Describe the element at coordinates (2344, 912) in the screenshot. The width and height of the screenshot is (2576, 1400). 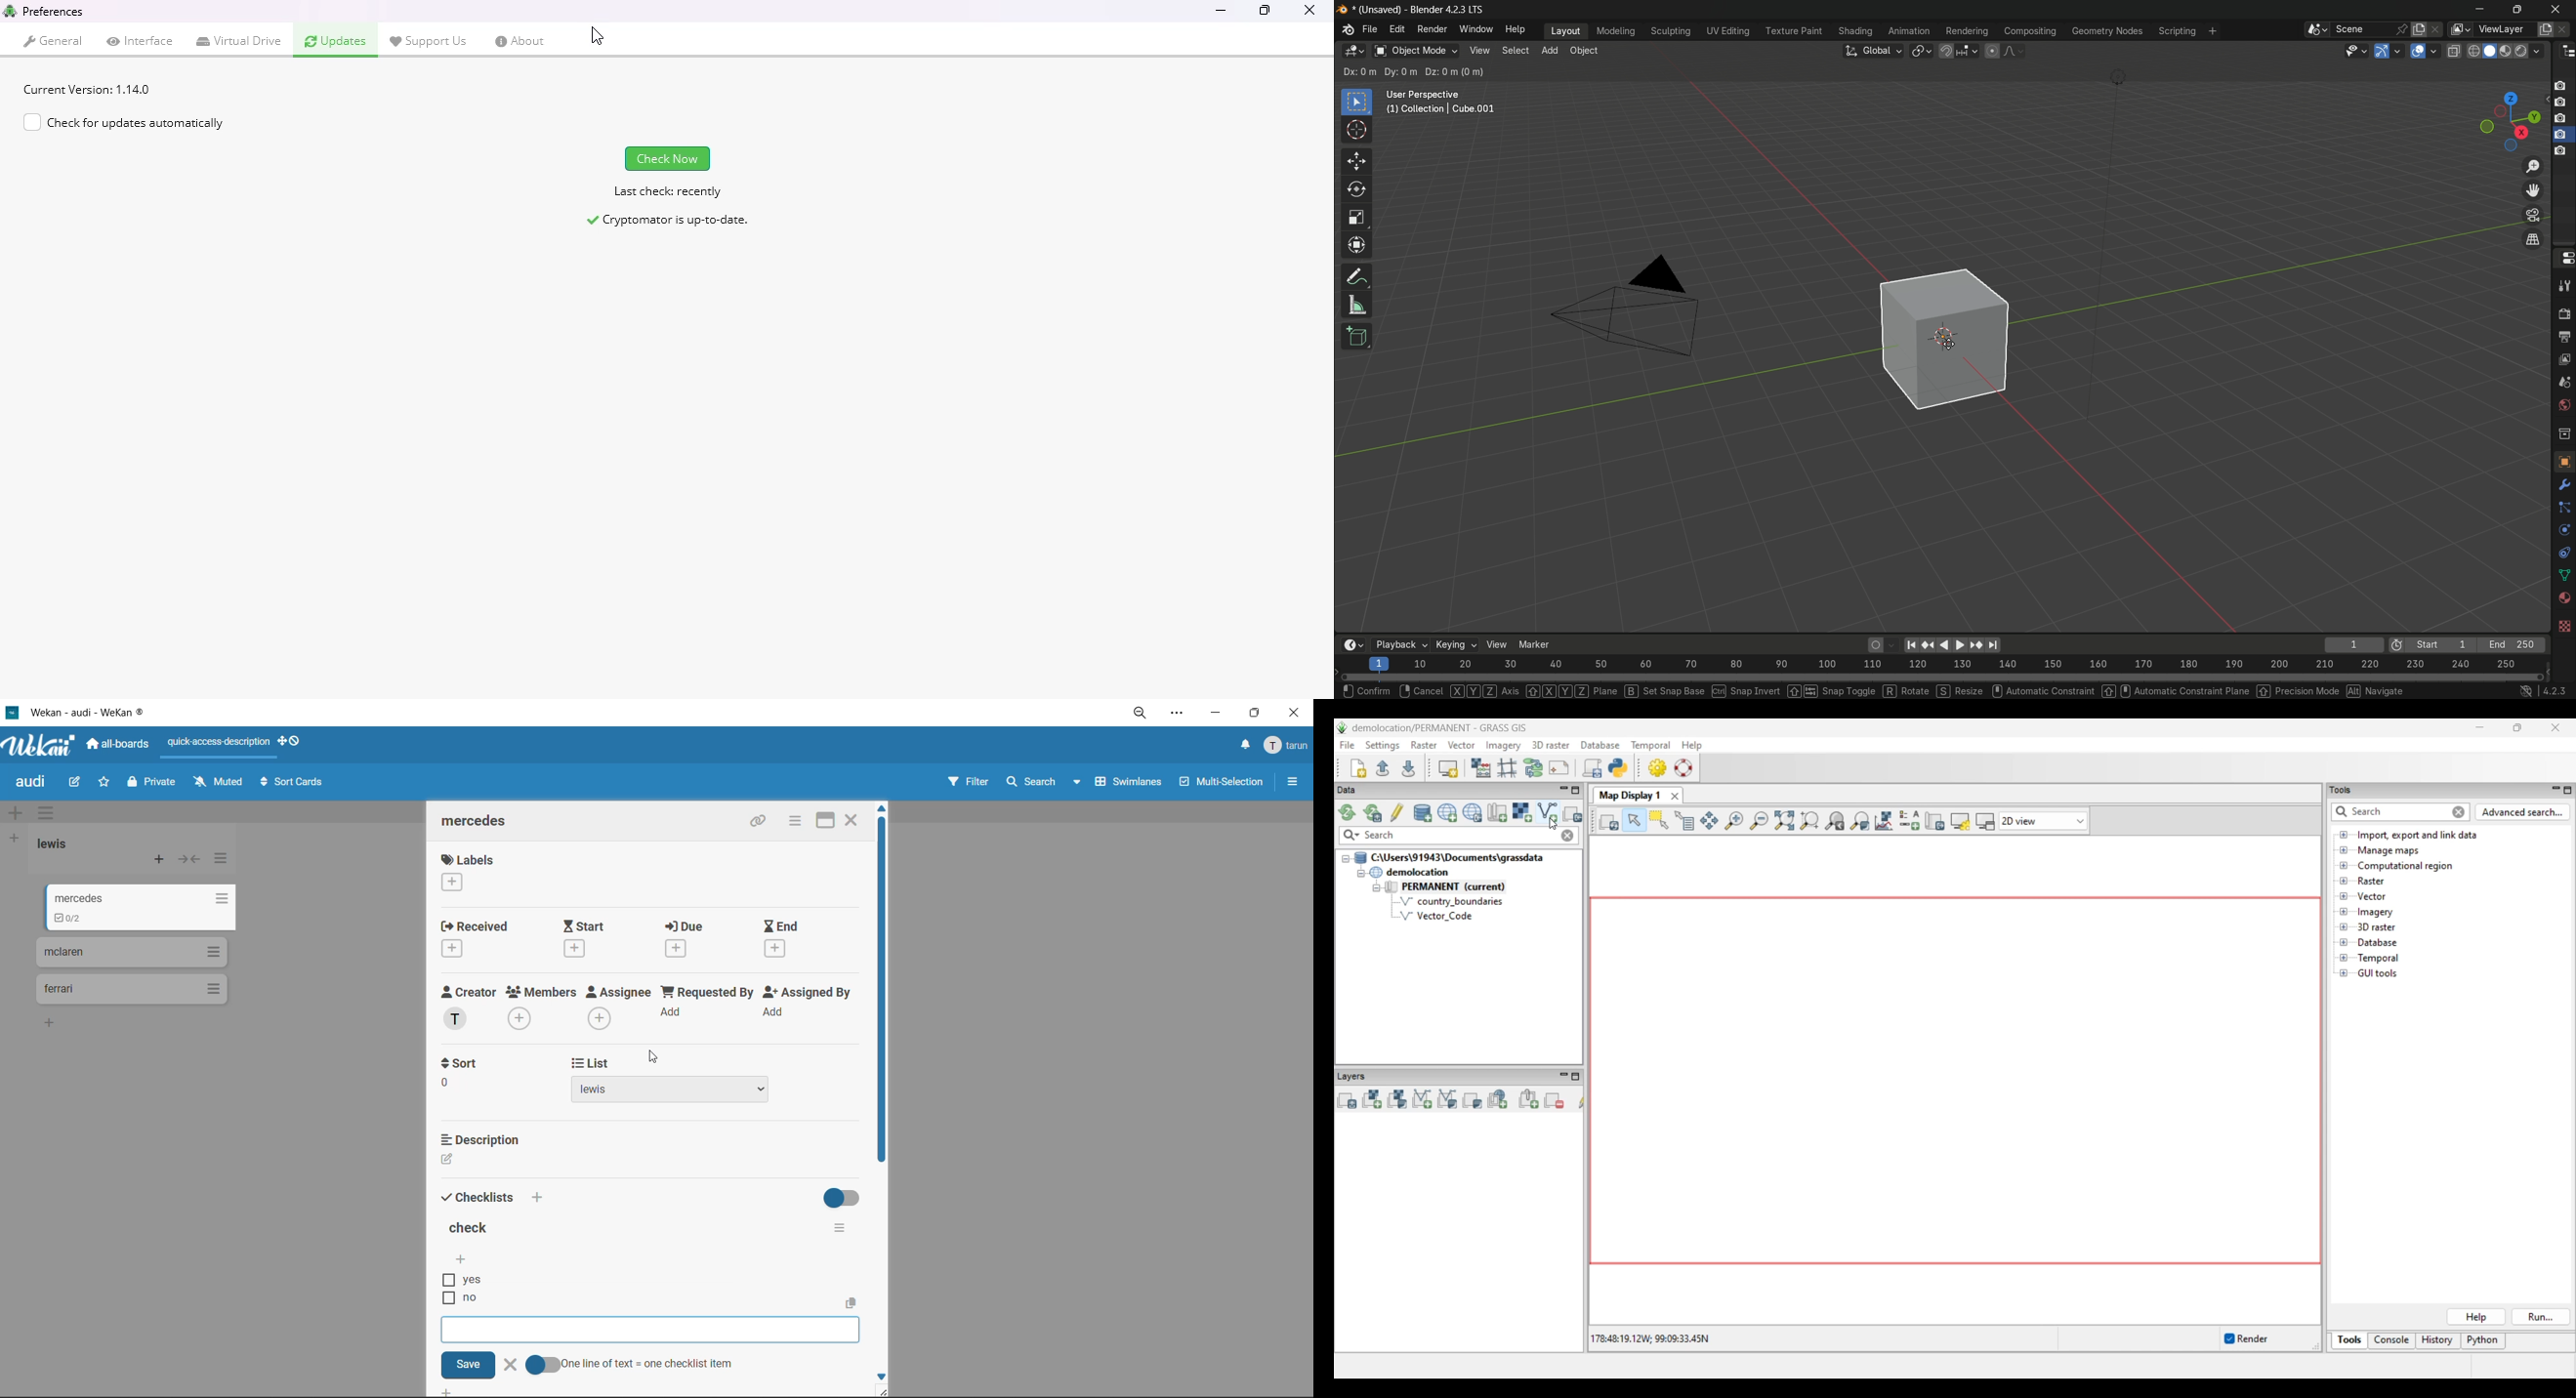
I see `Click to open files under Imagery` at that location.